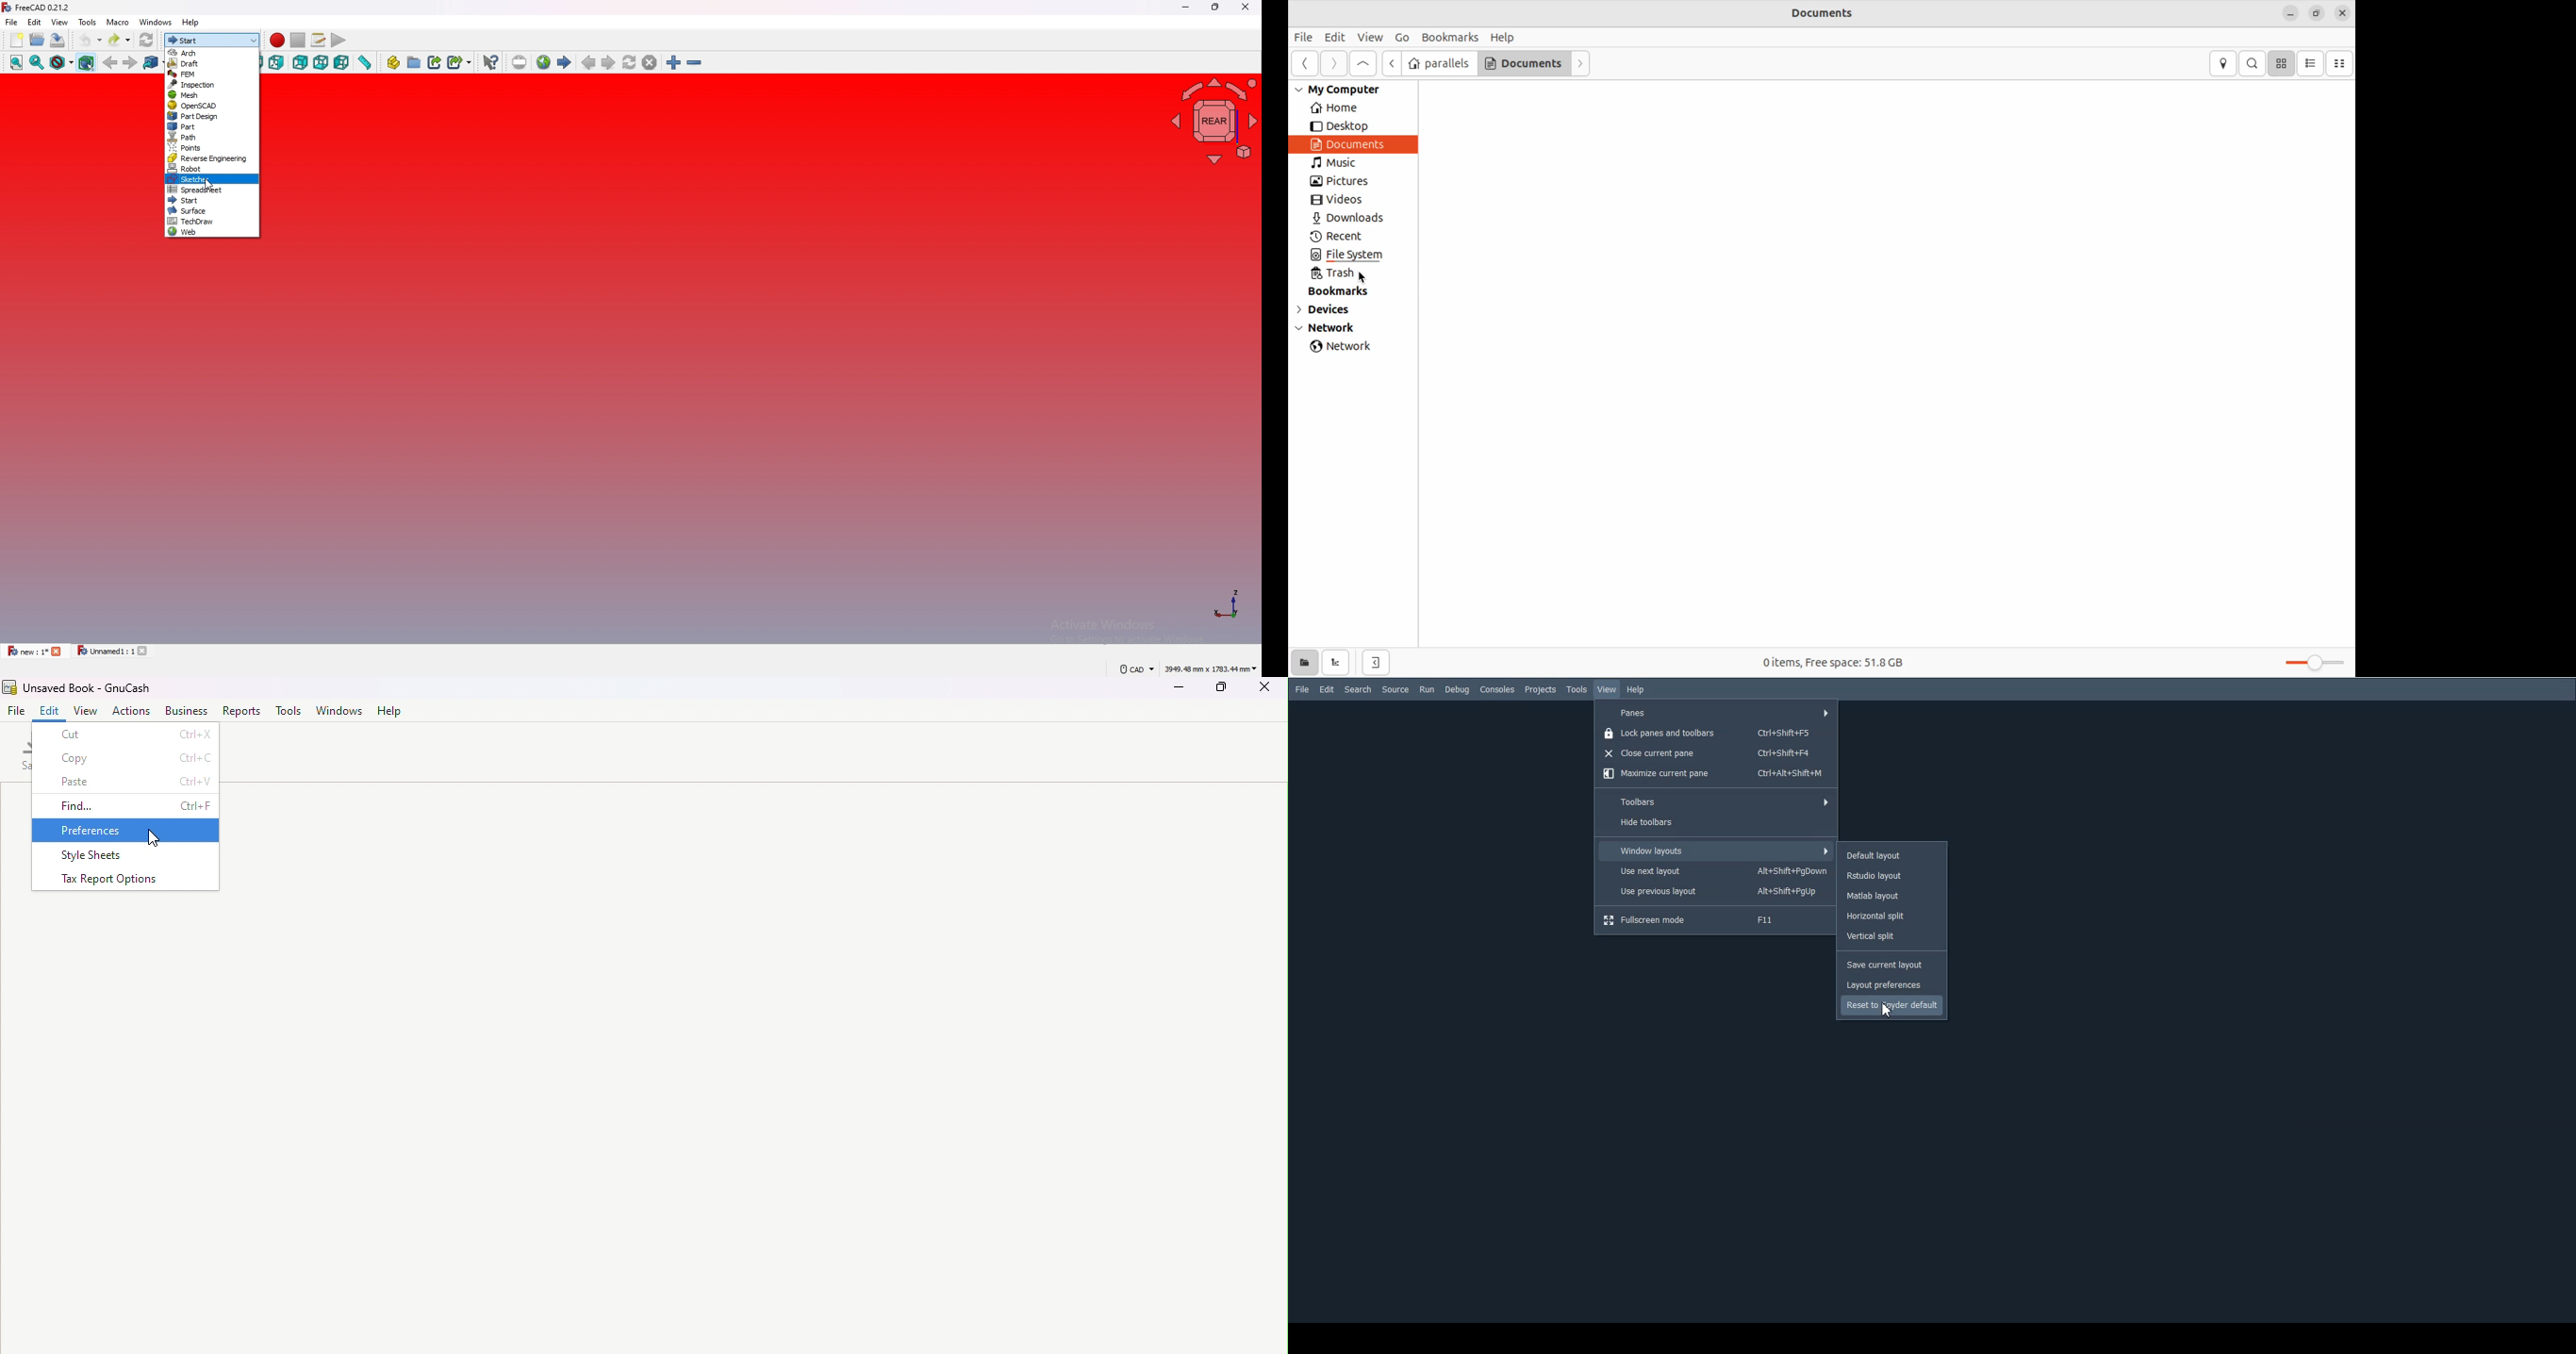 Image resolution: width=2576 pixels, height=1372 pixels. Describe the element at coordinates (1186, 7) in the screenshot. I see `minimize` at that location.